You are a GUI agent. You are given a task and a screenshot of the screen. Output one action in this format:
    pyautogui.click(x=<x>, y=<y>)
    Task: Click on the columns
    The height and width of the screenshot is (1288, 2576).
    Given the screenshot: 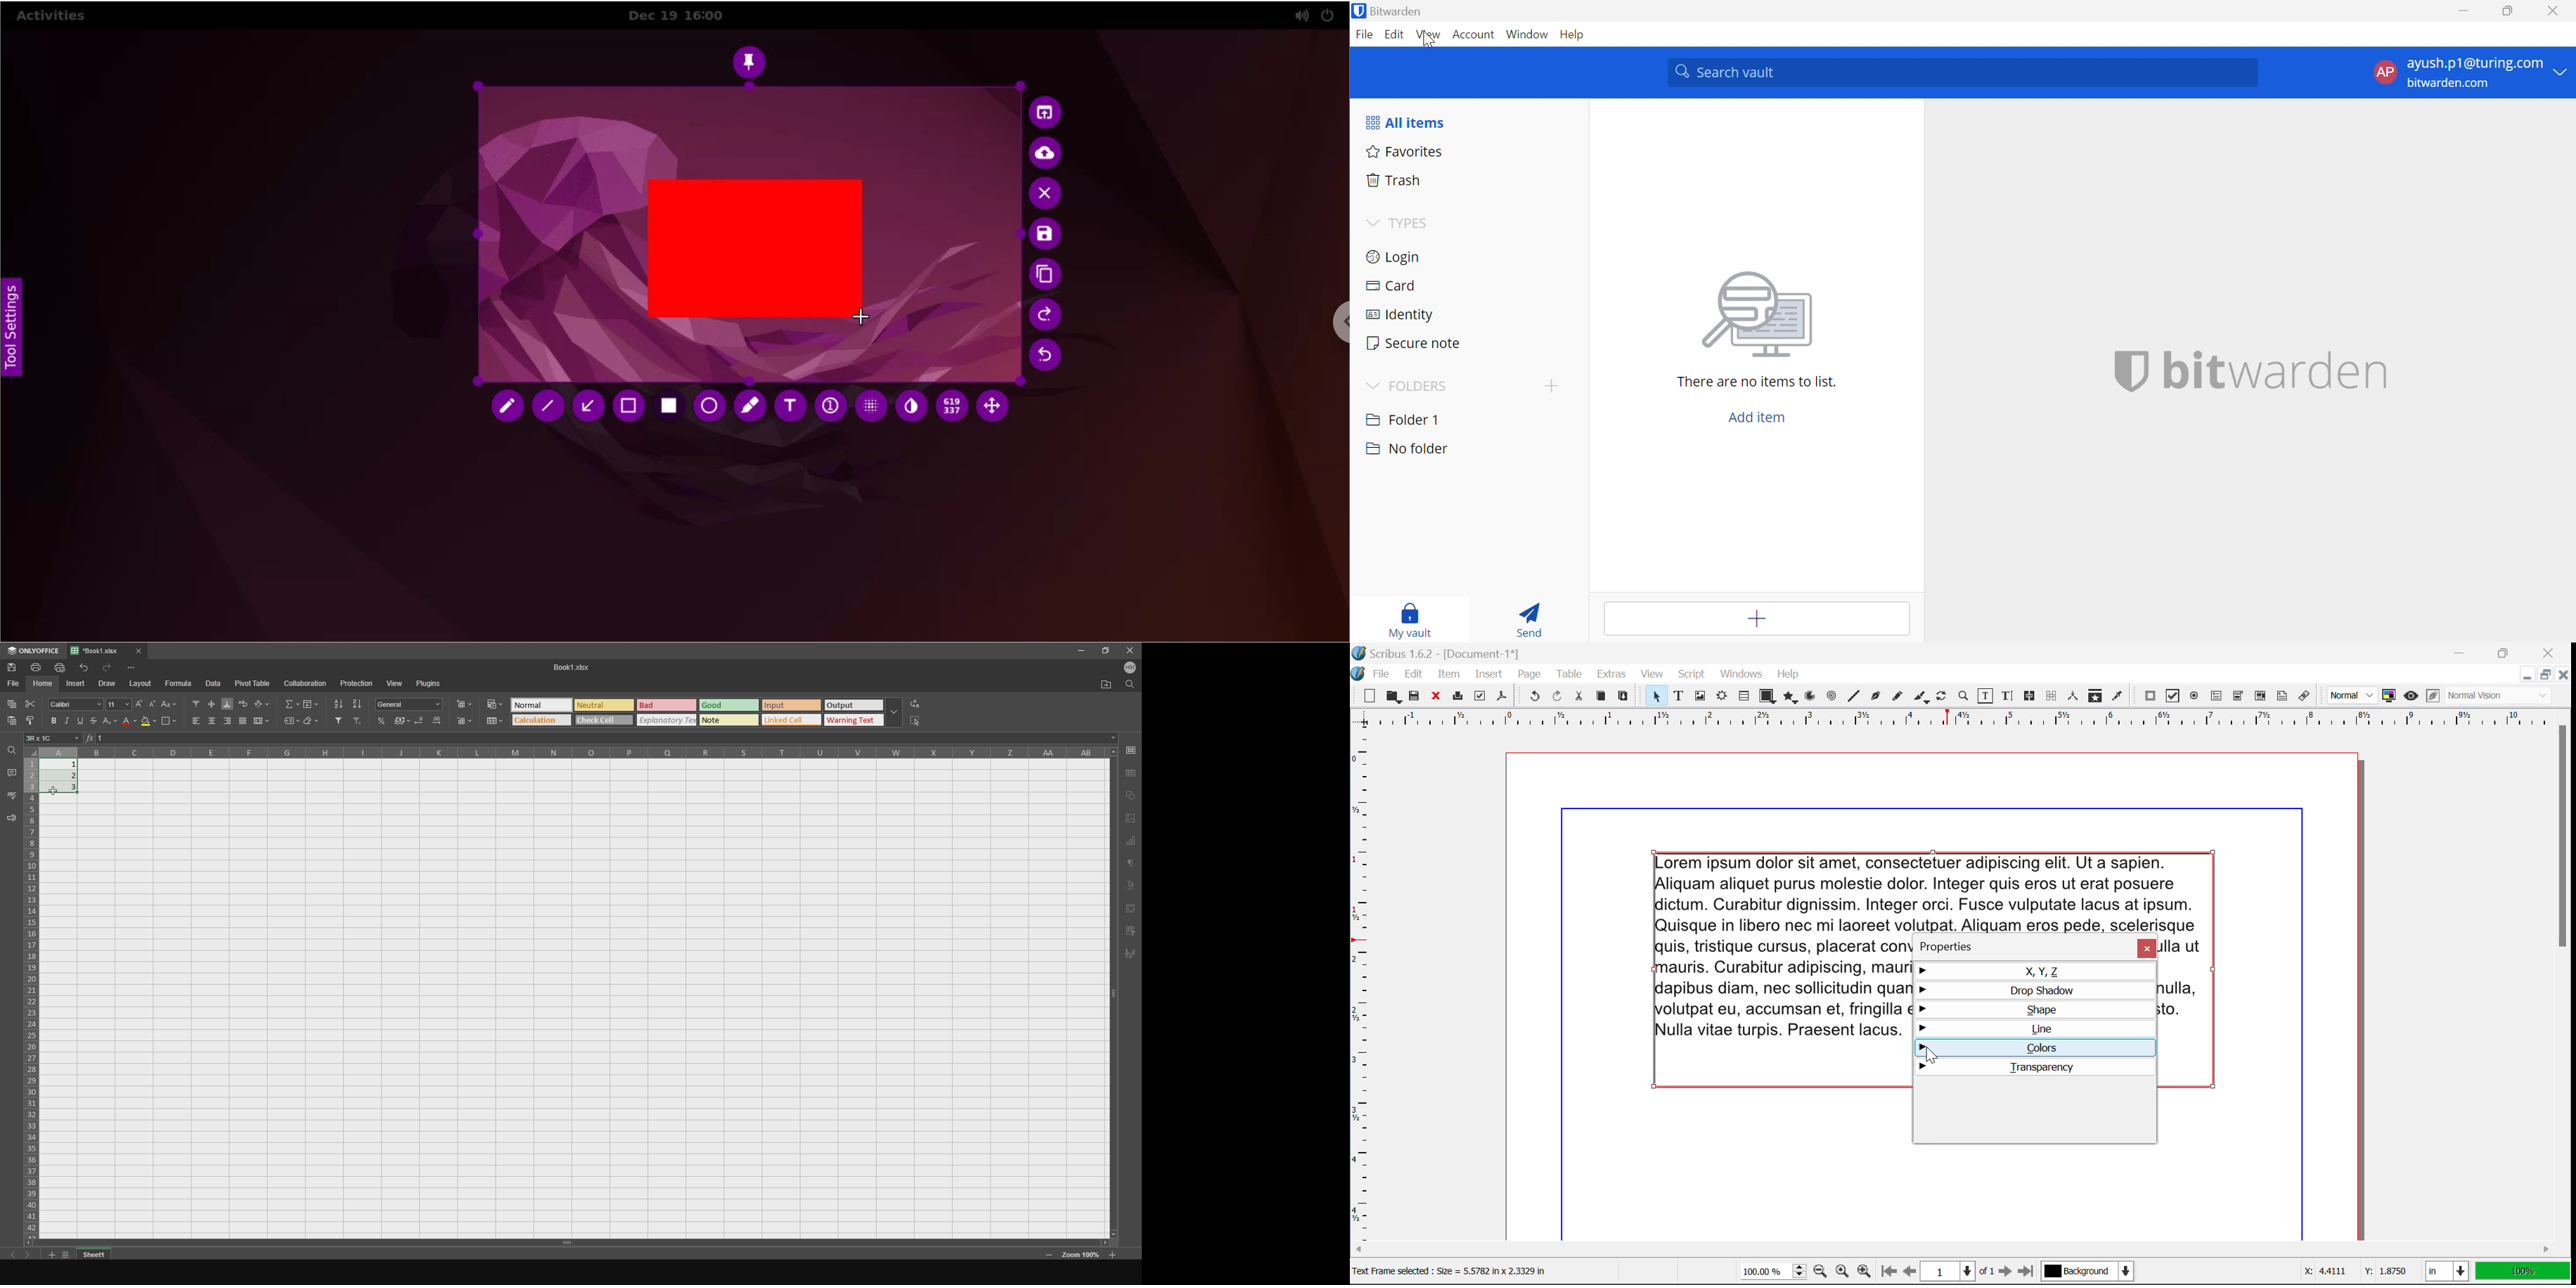 What is the action you would take?
    pyautogui.click(x=575, y=752)
    